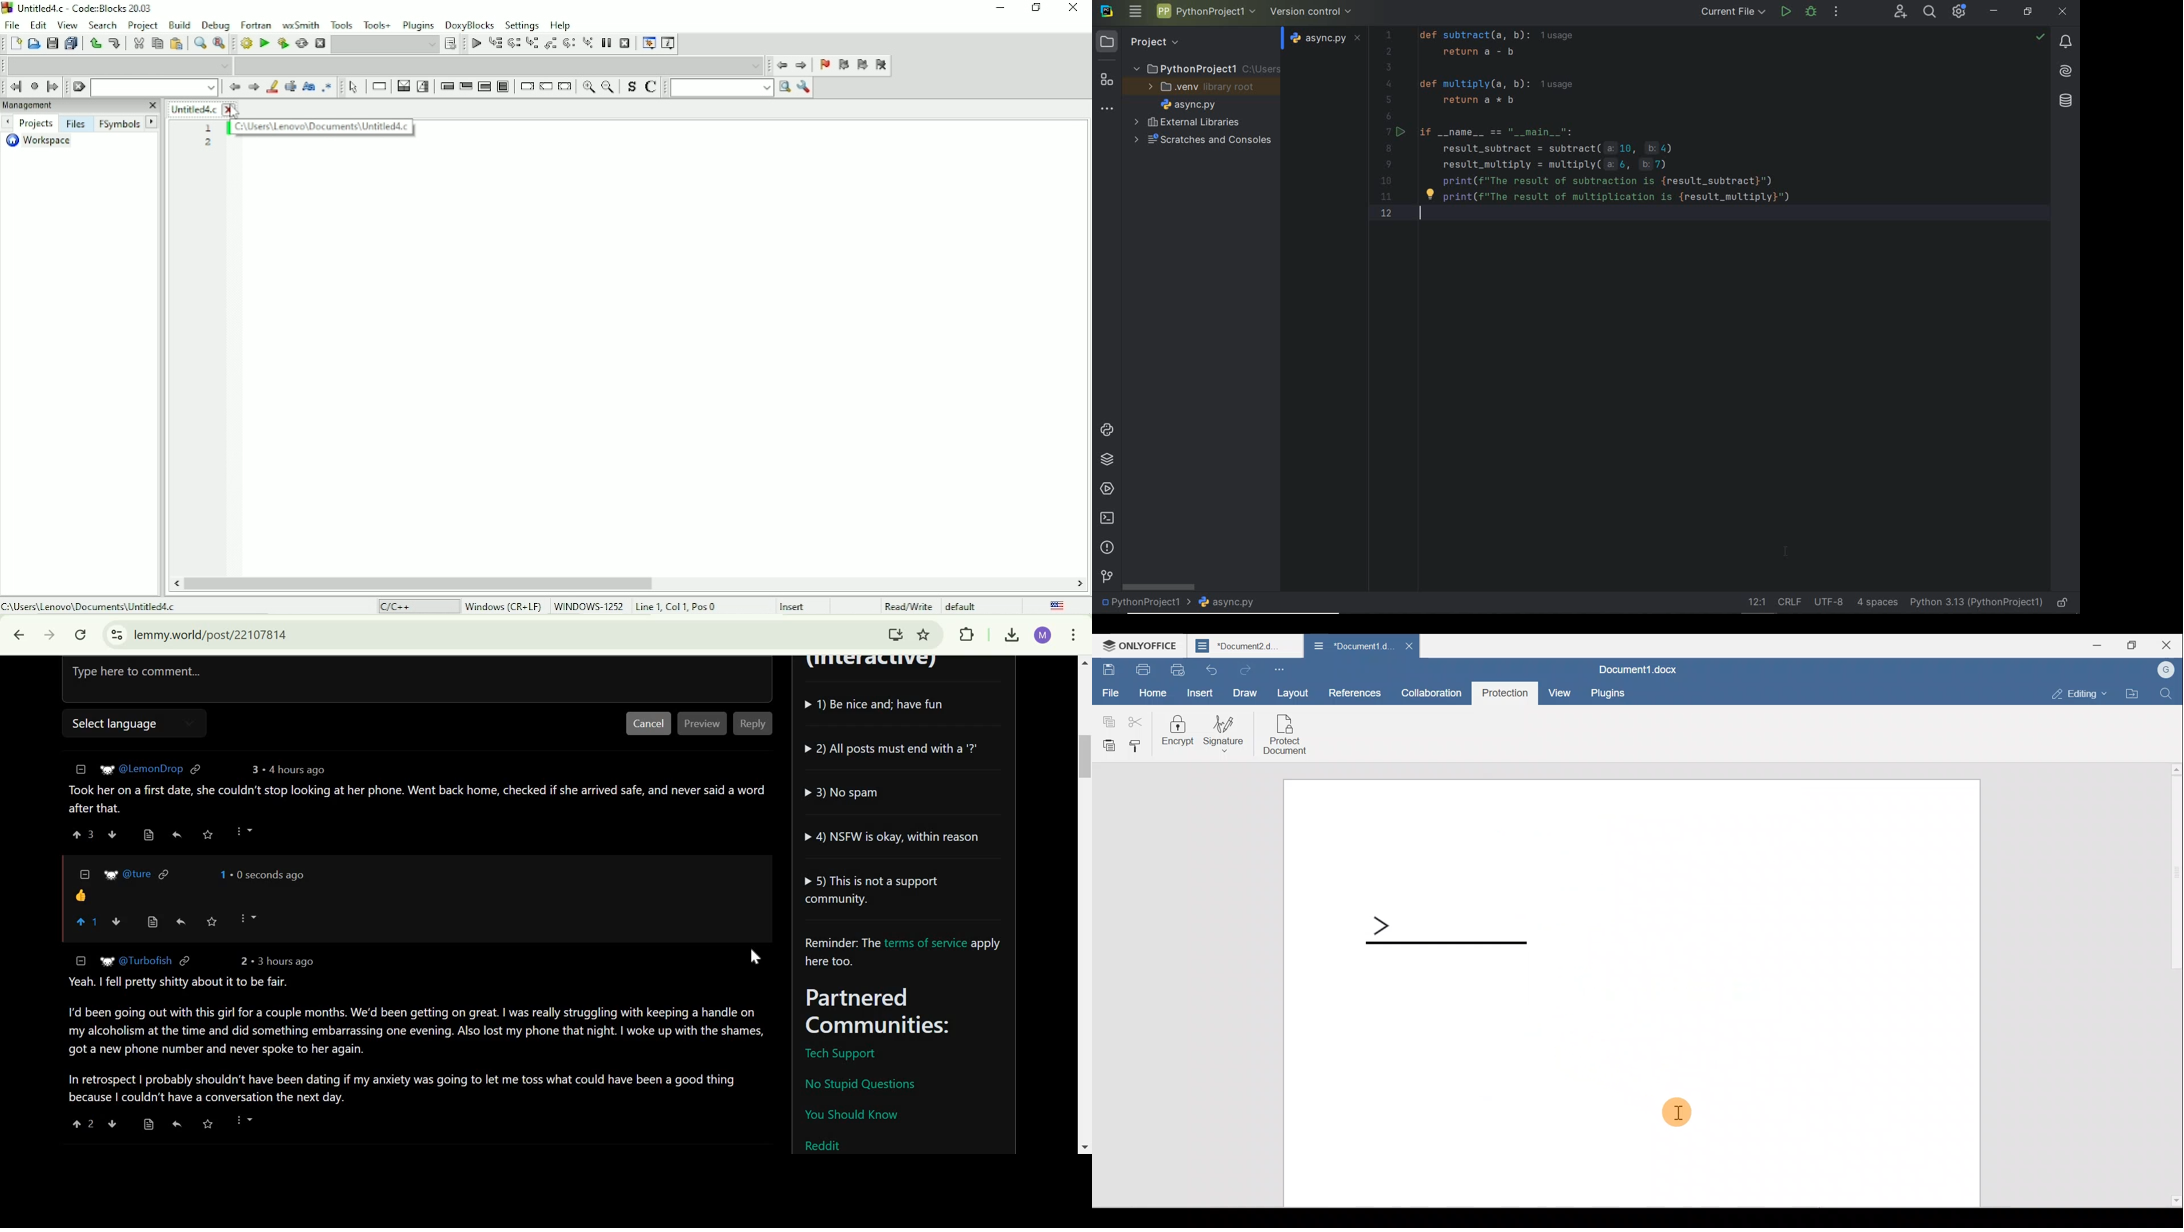 Image resolution: width=2184 pixels, height=1232 pixels. Describe the element at coordinates (1432, 692) in the screenshot. I see `Collaboration` at that location.